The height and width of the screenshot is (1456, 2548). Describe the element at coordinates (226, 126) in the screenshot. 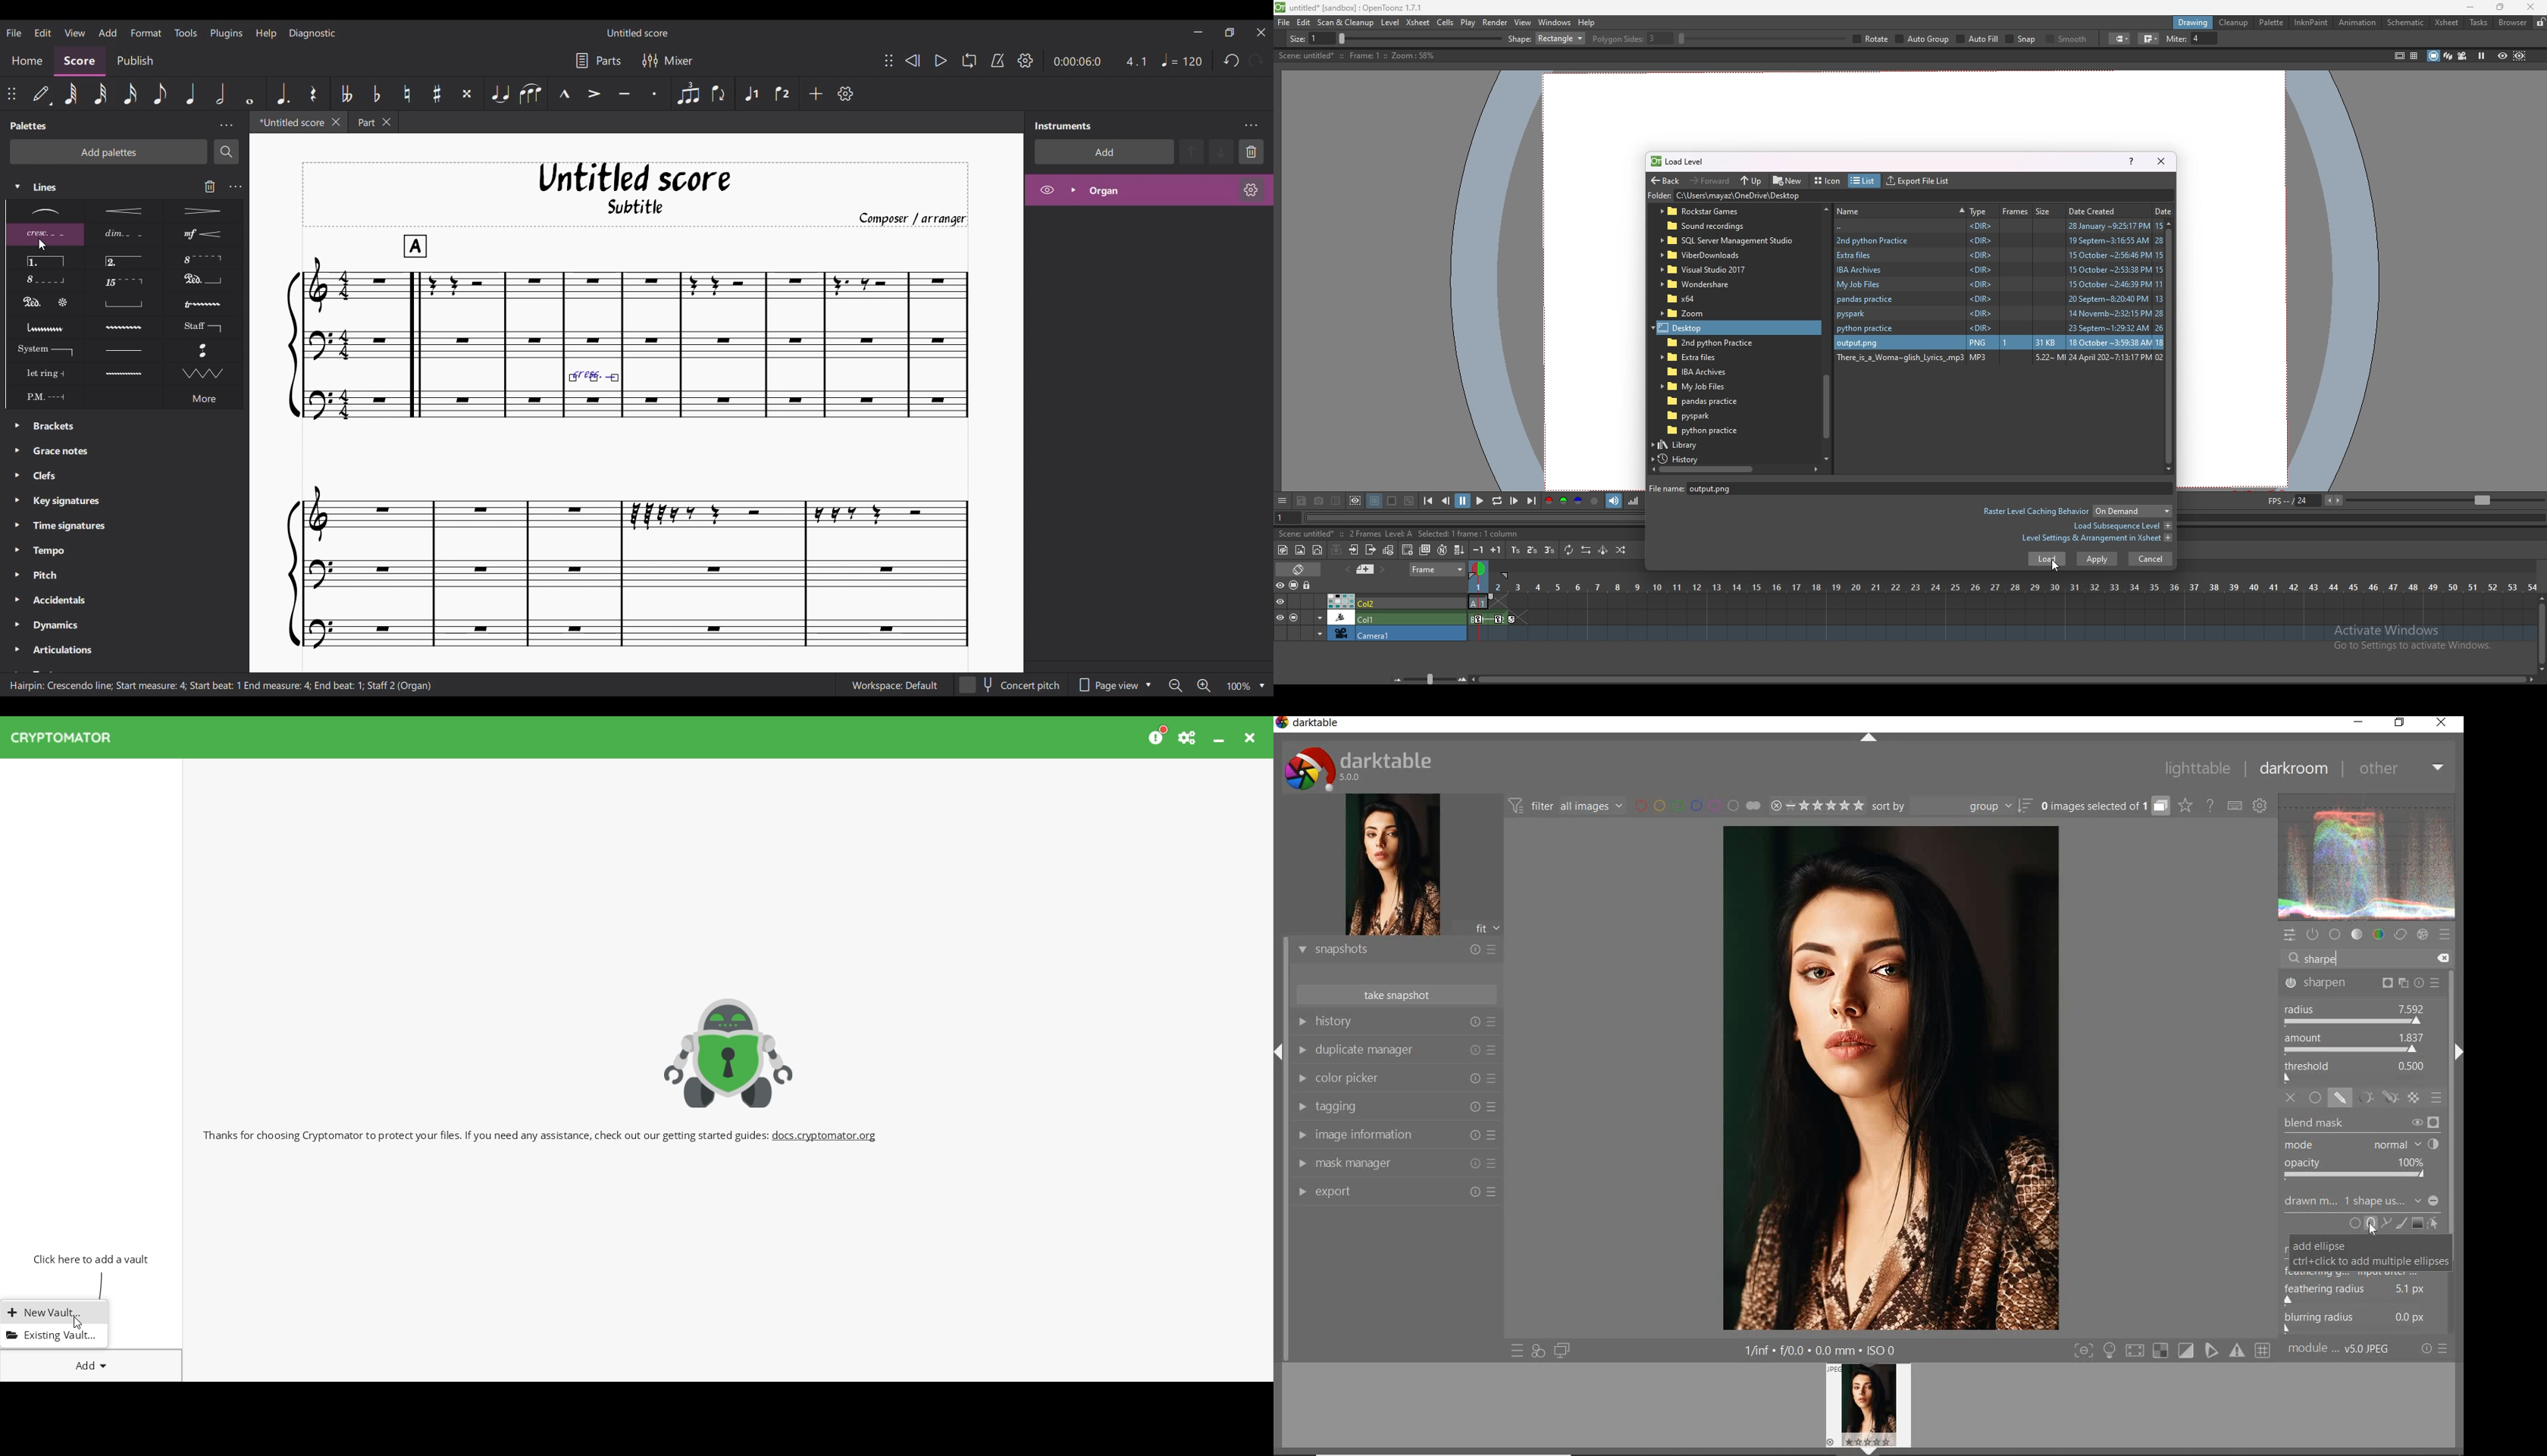

I see `Panel settings` at that location.